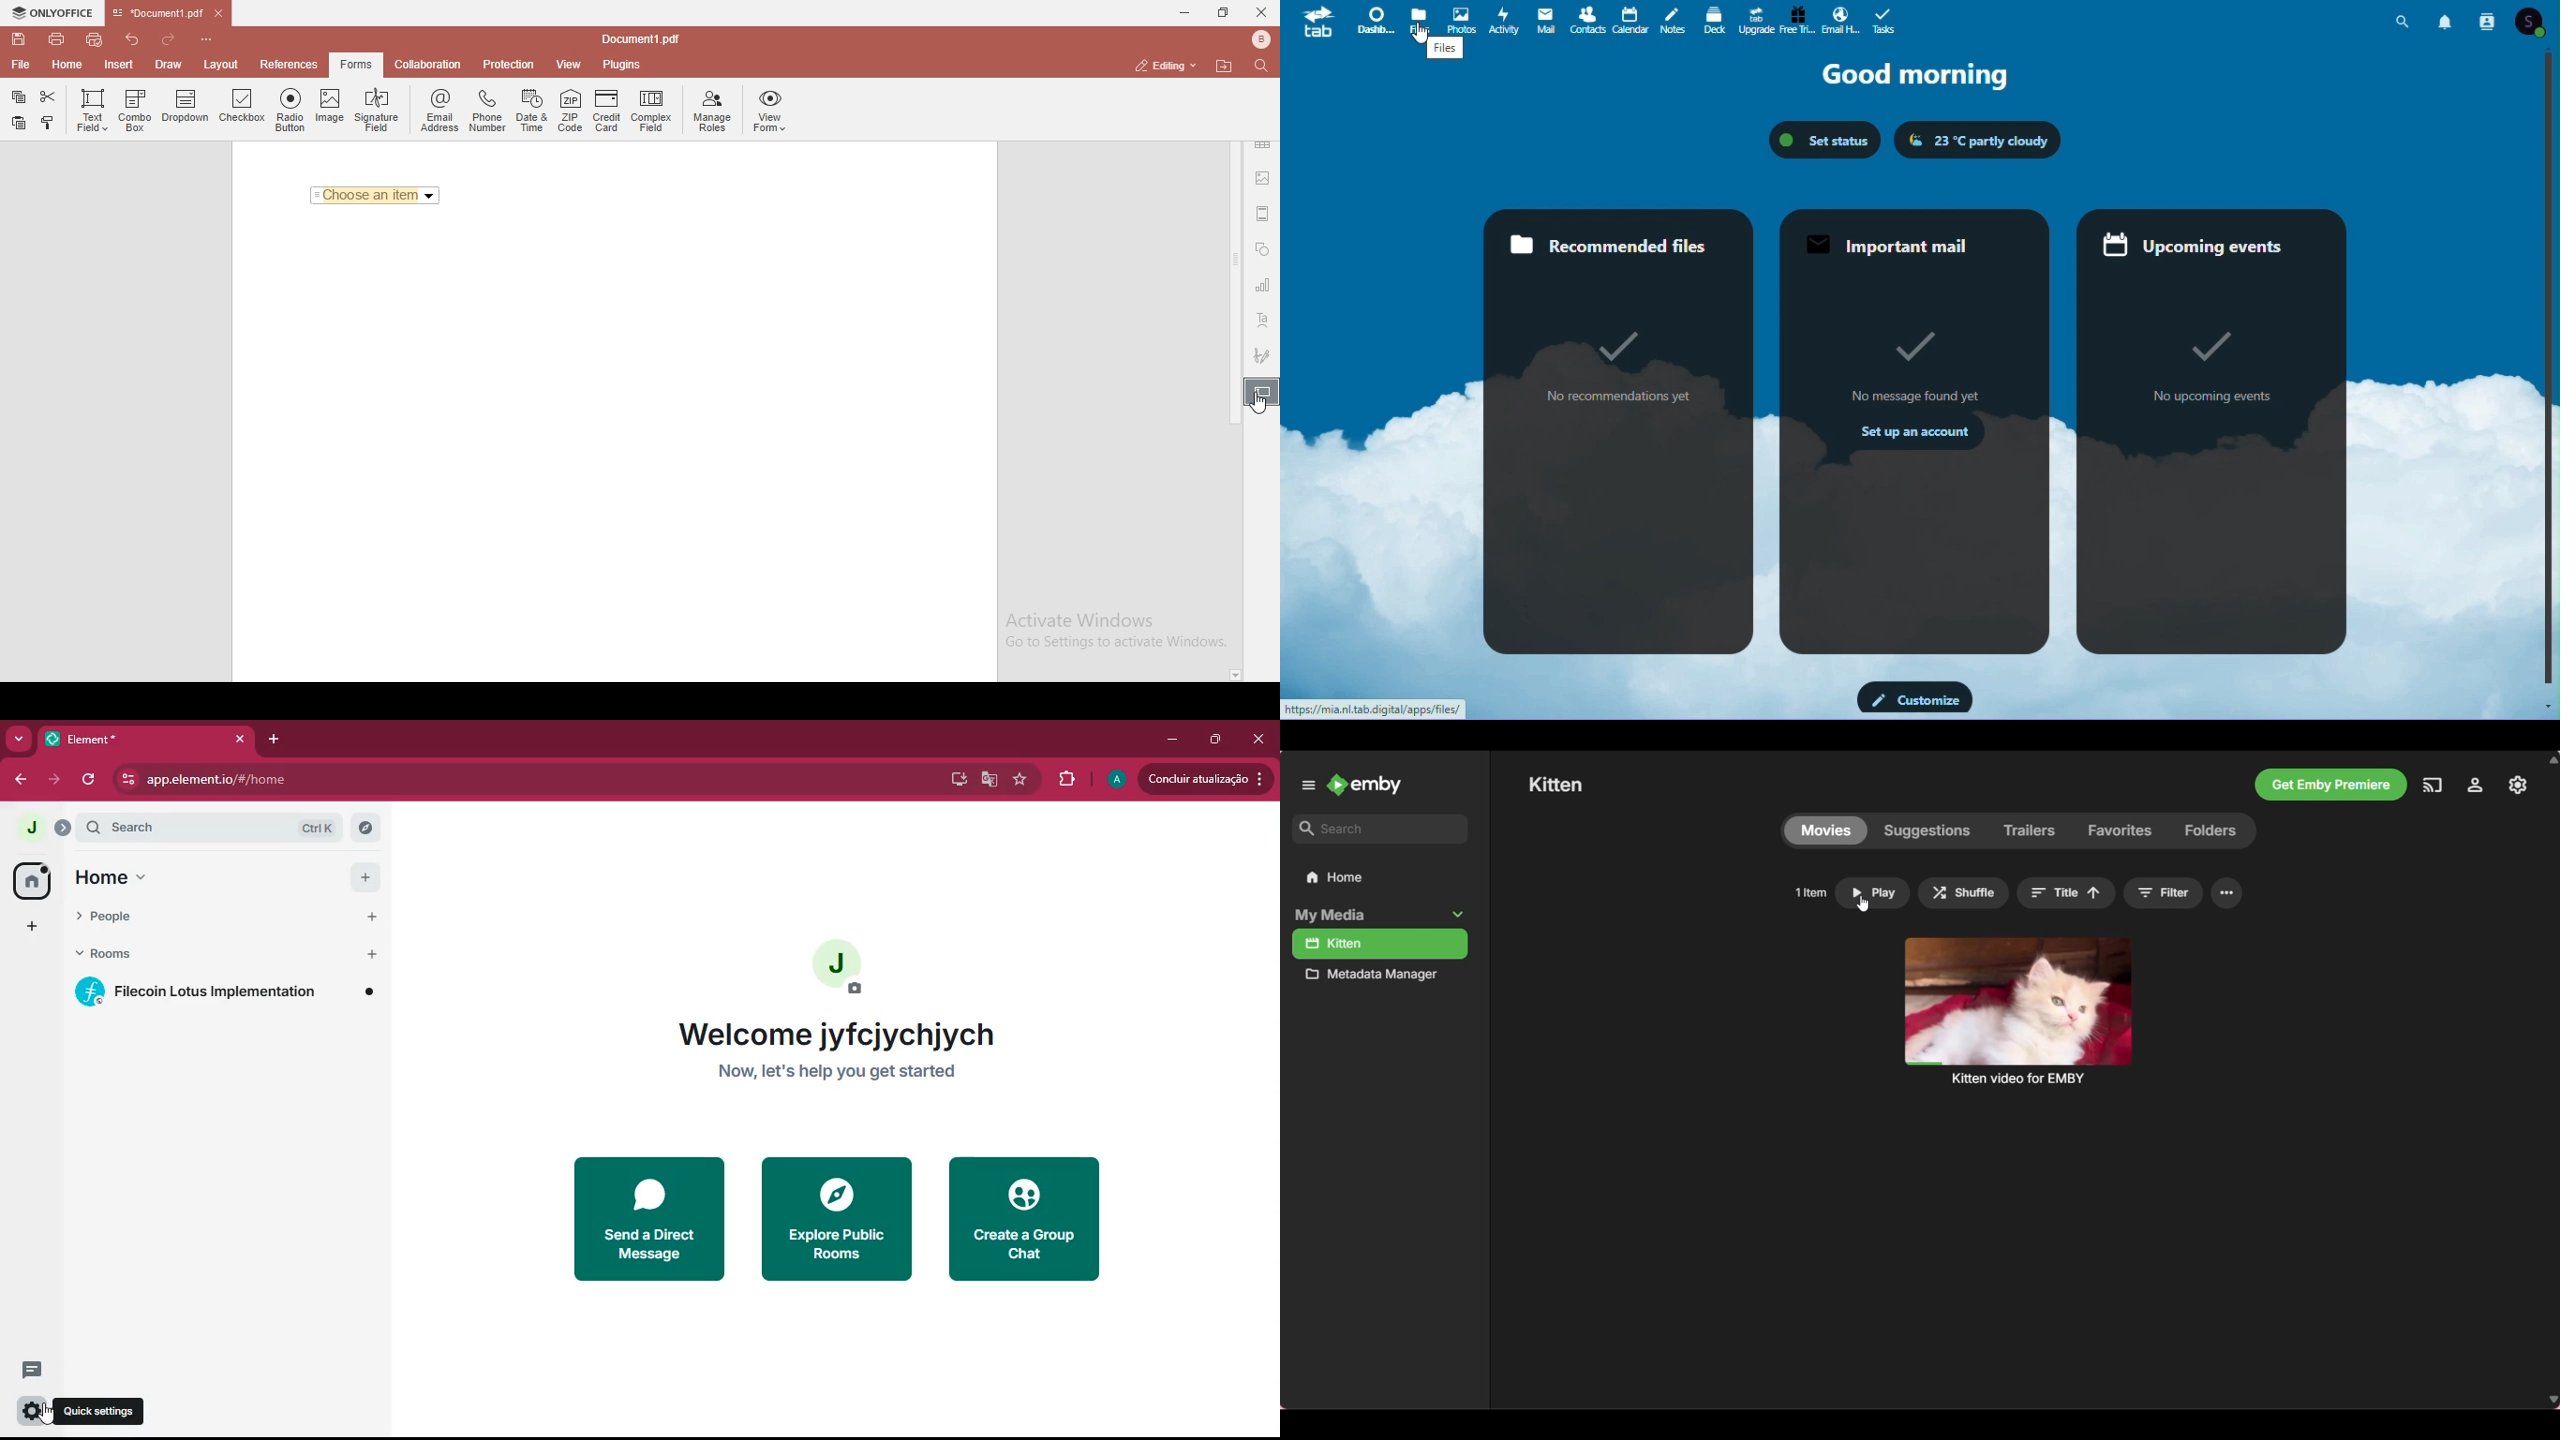 This screenshot has height=1456, width=2576. I want to click on Customize, so click(1915, 697).